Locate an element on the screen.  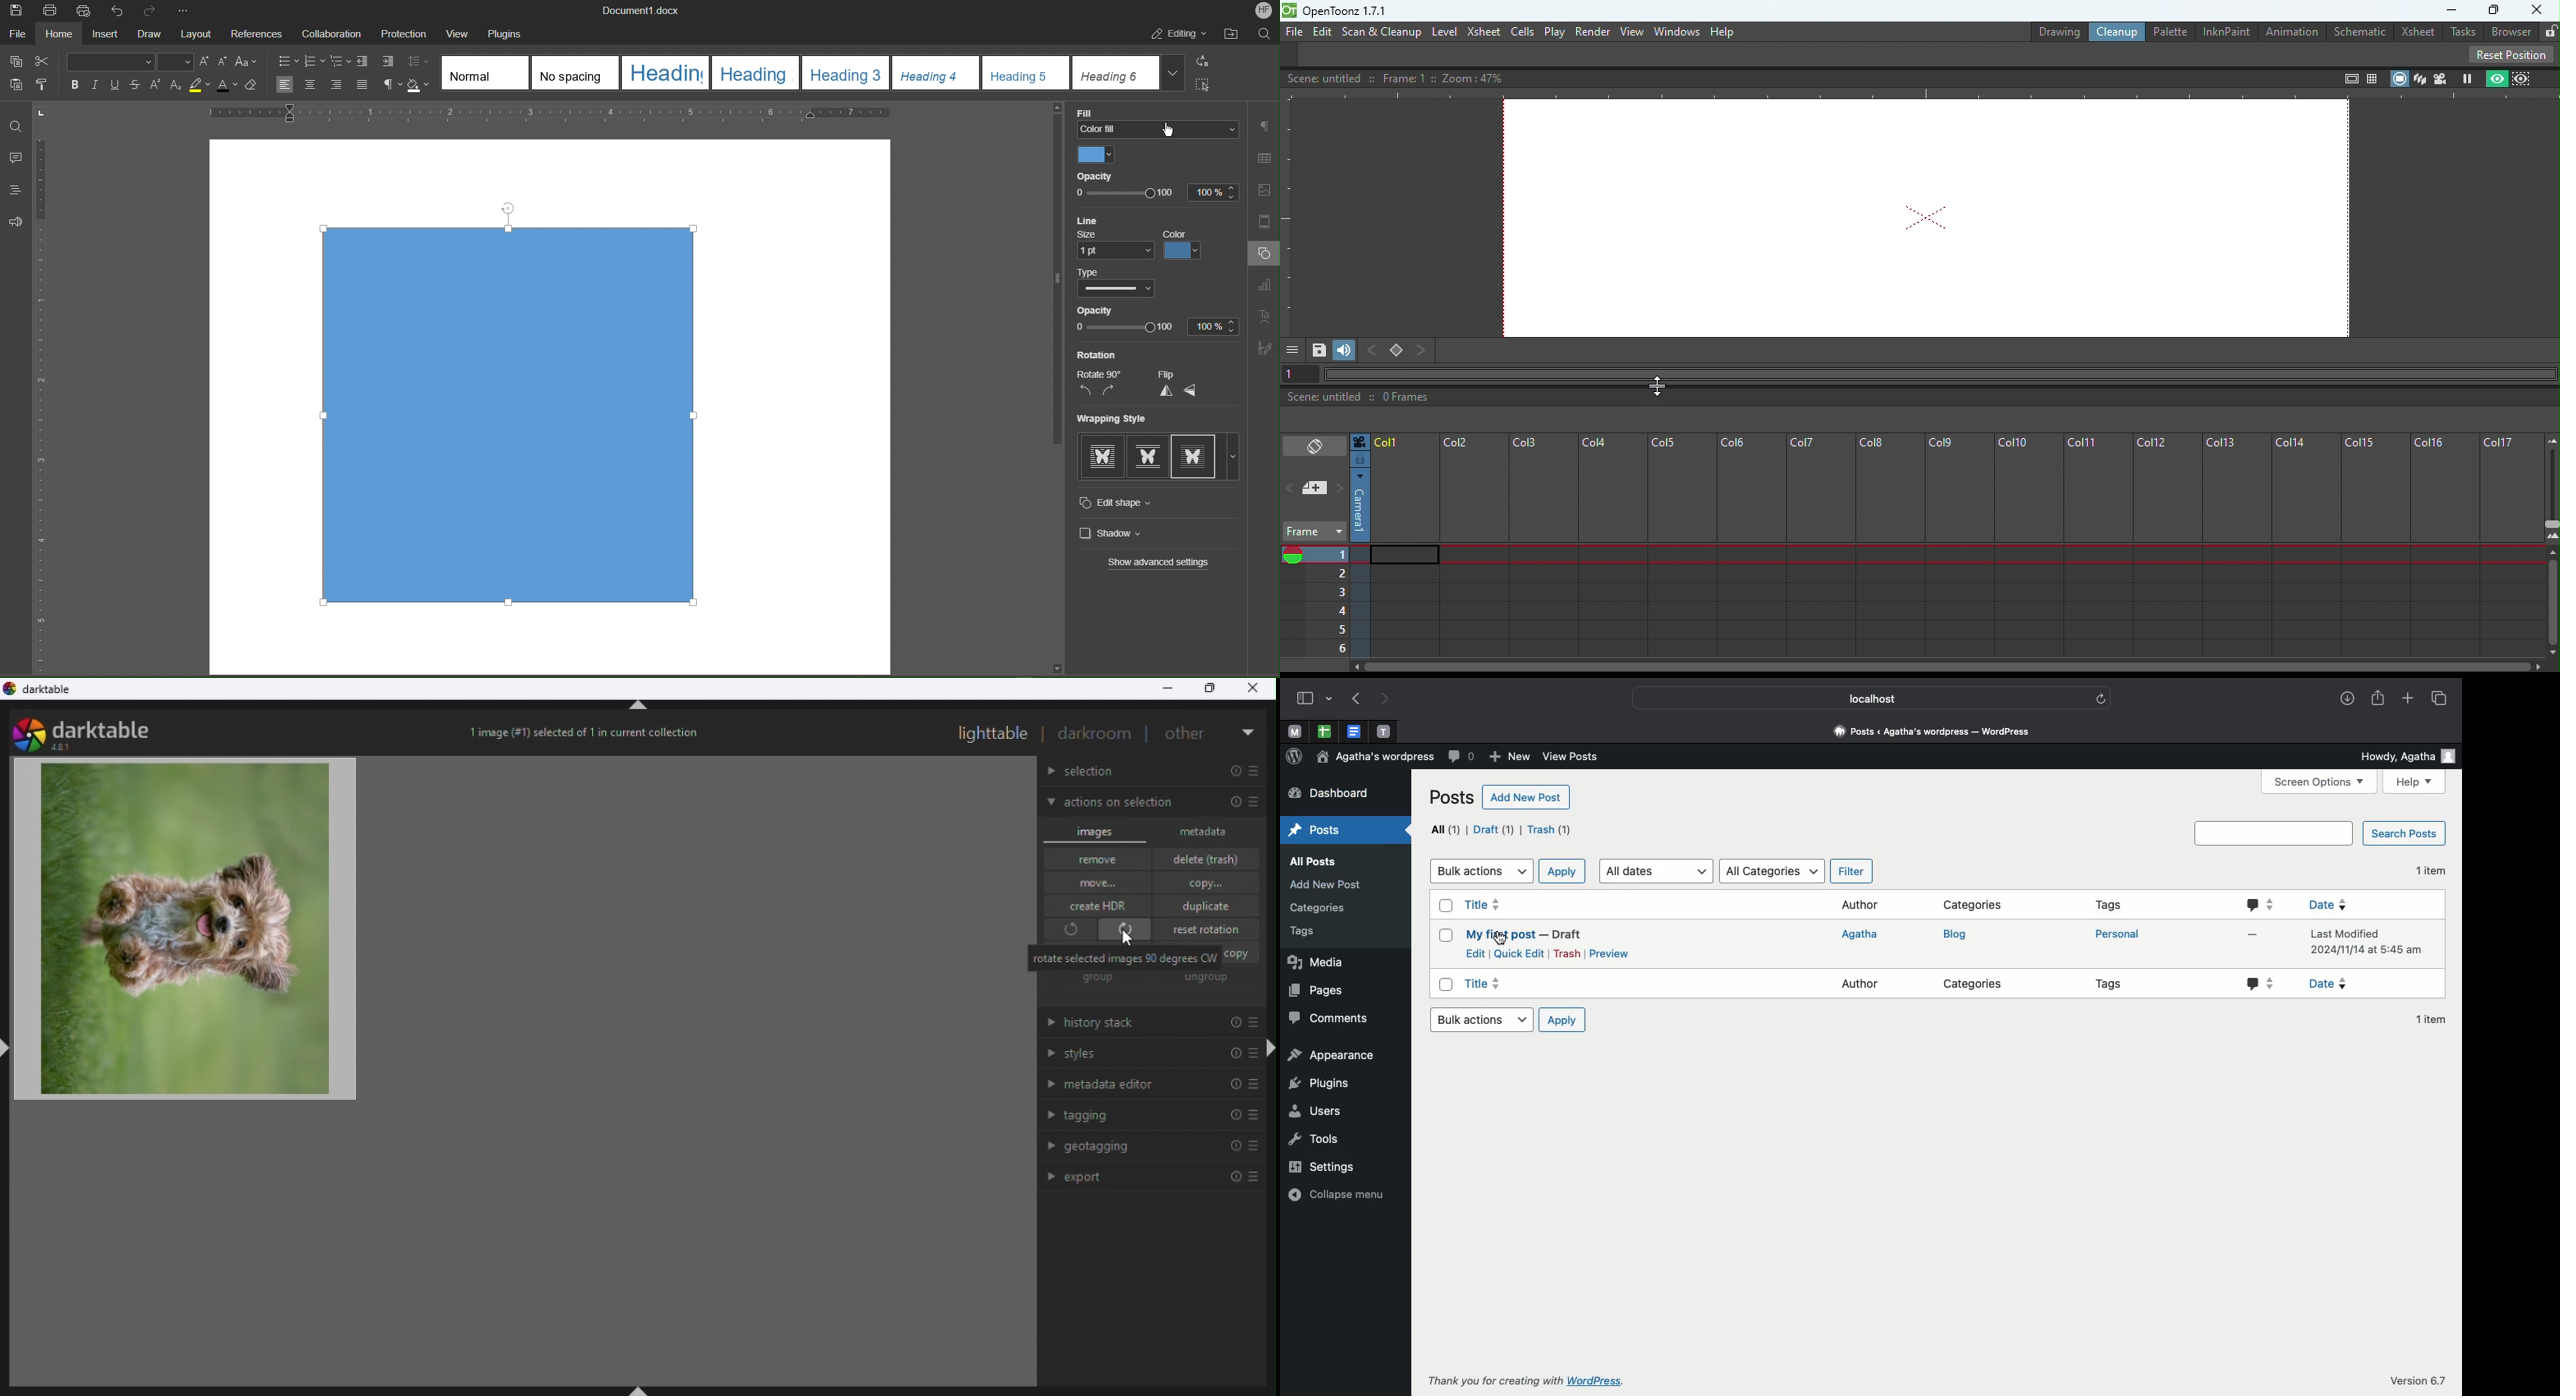
Checkbox is located at coordinates (1443, 905).